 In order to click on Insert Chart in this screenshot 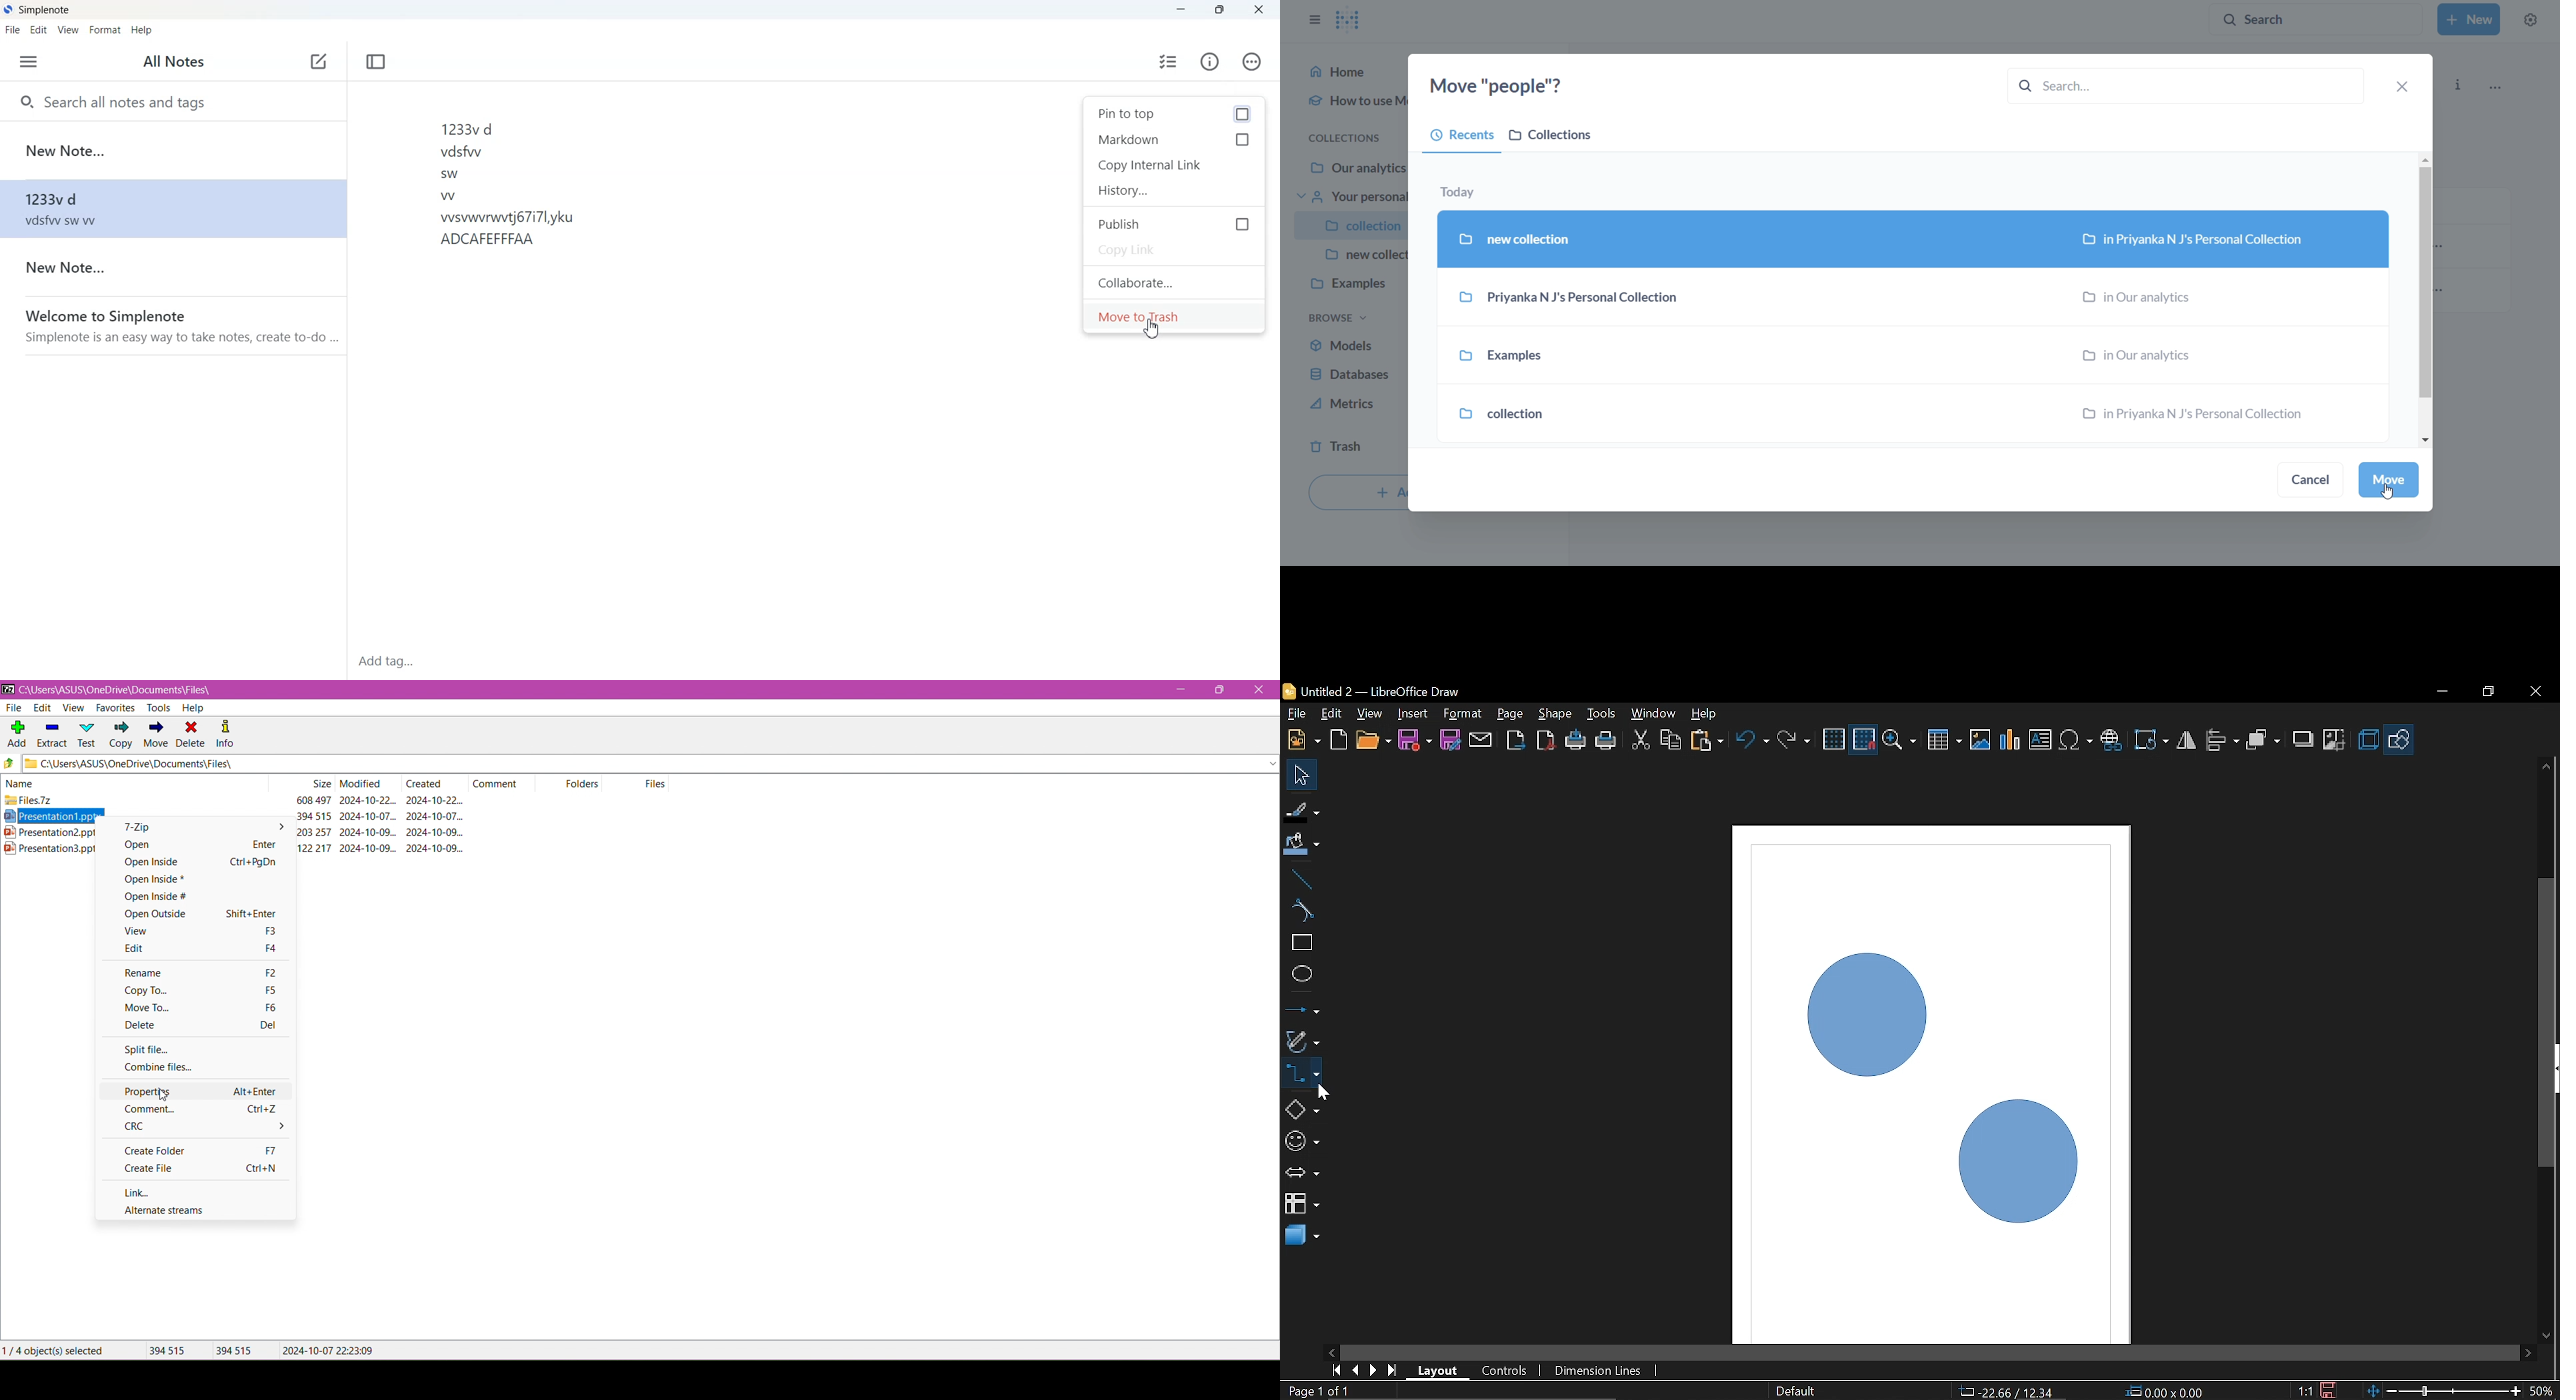, I will do `click(2010, 741)`.